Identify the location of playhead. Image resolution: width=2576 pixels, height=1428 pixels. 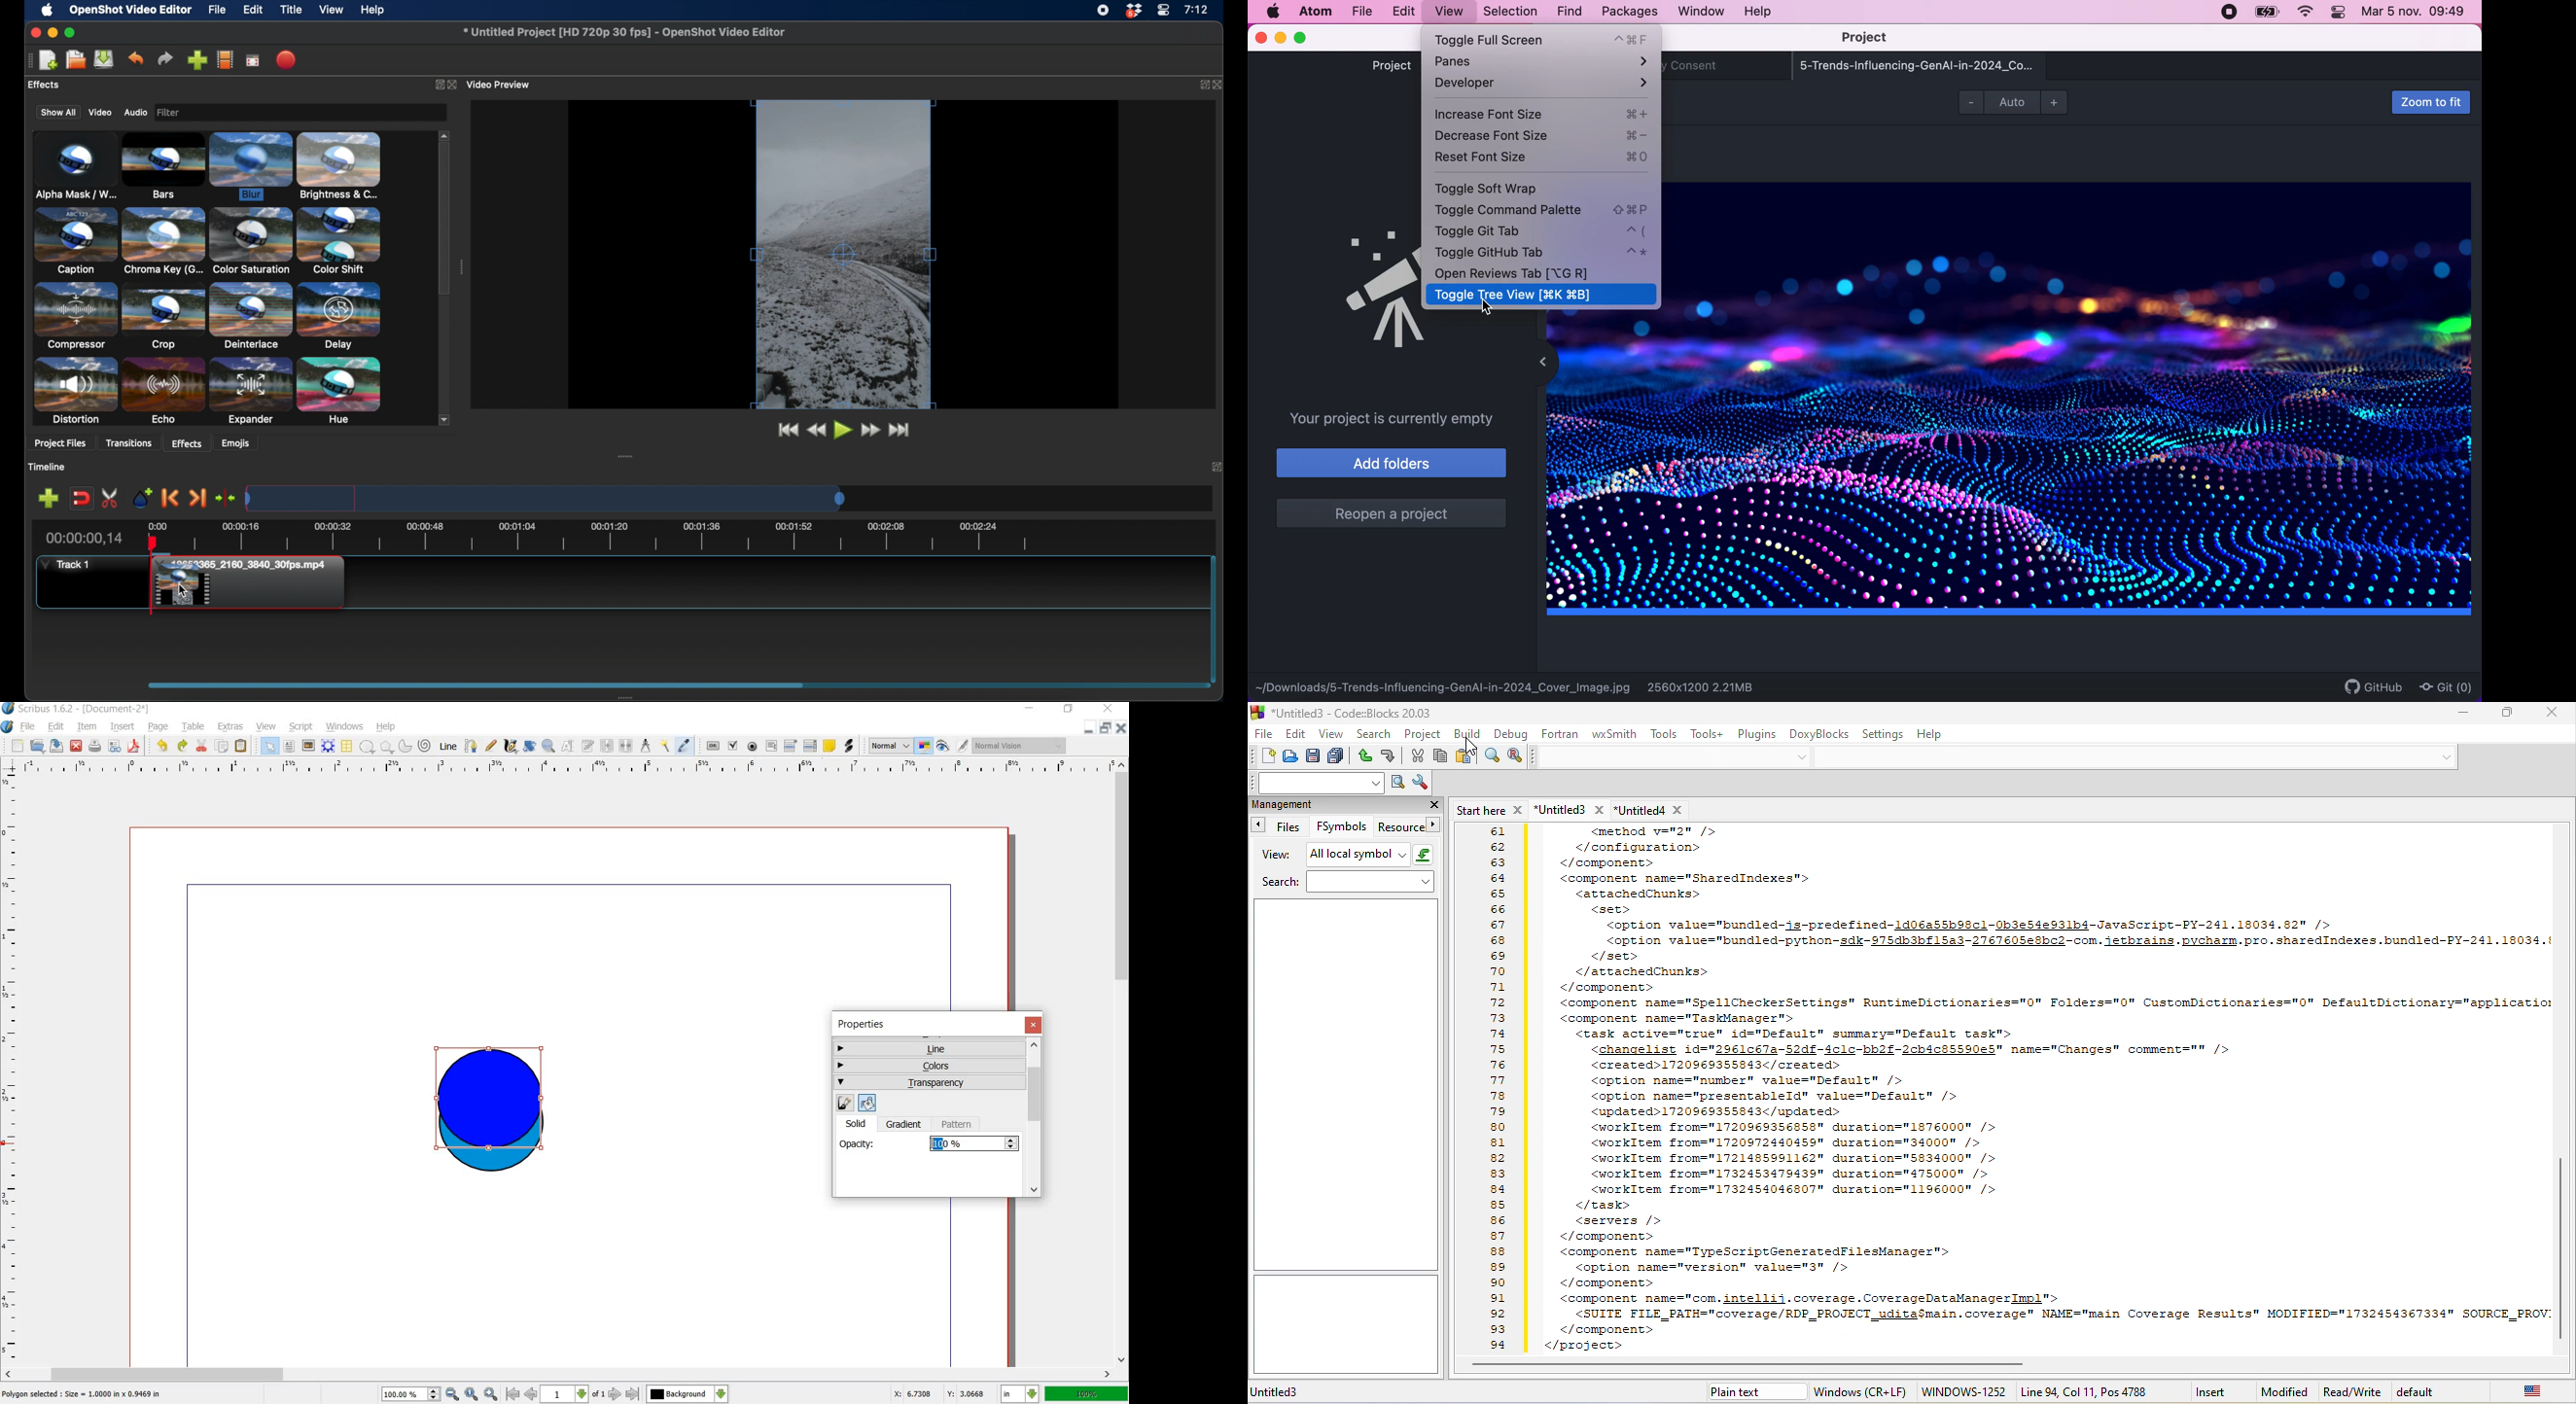
(151, 575).